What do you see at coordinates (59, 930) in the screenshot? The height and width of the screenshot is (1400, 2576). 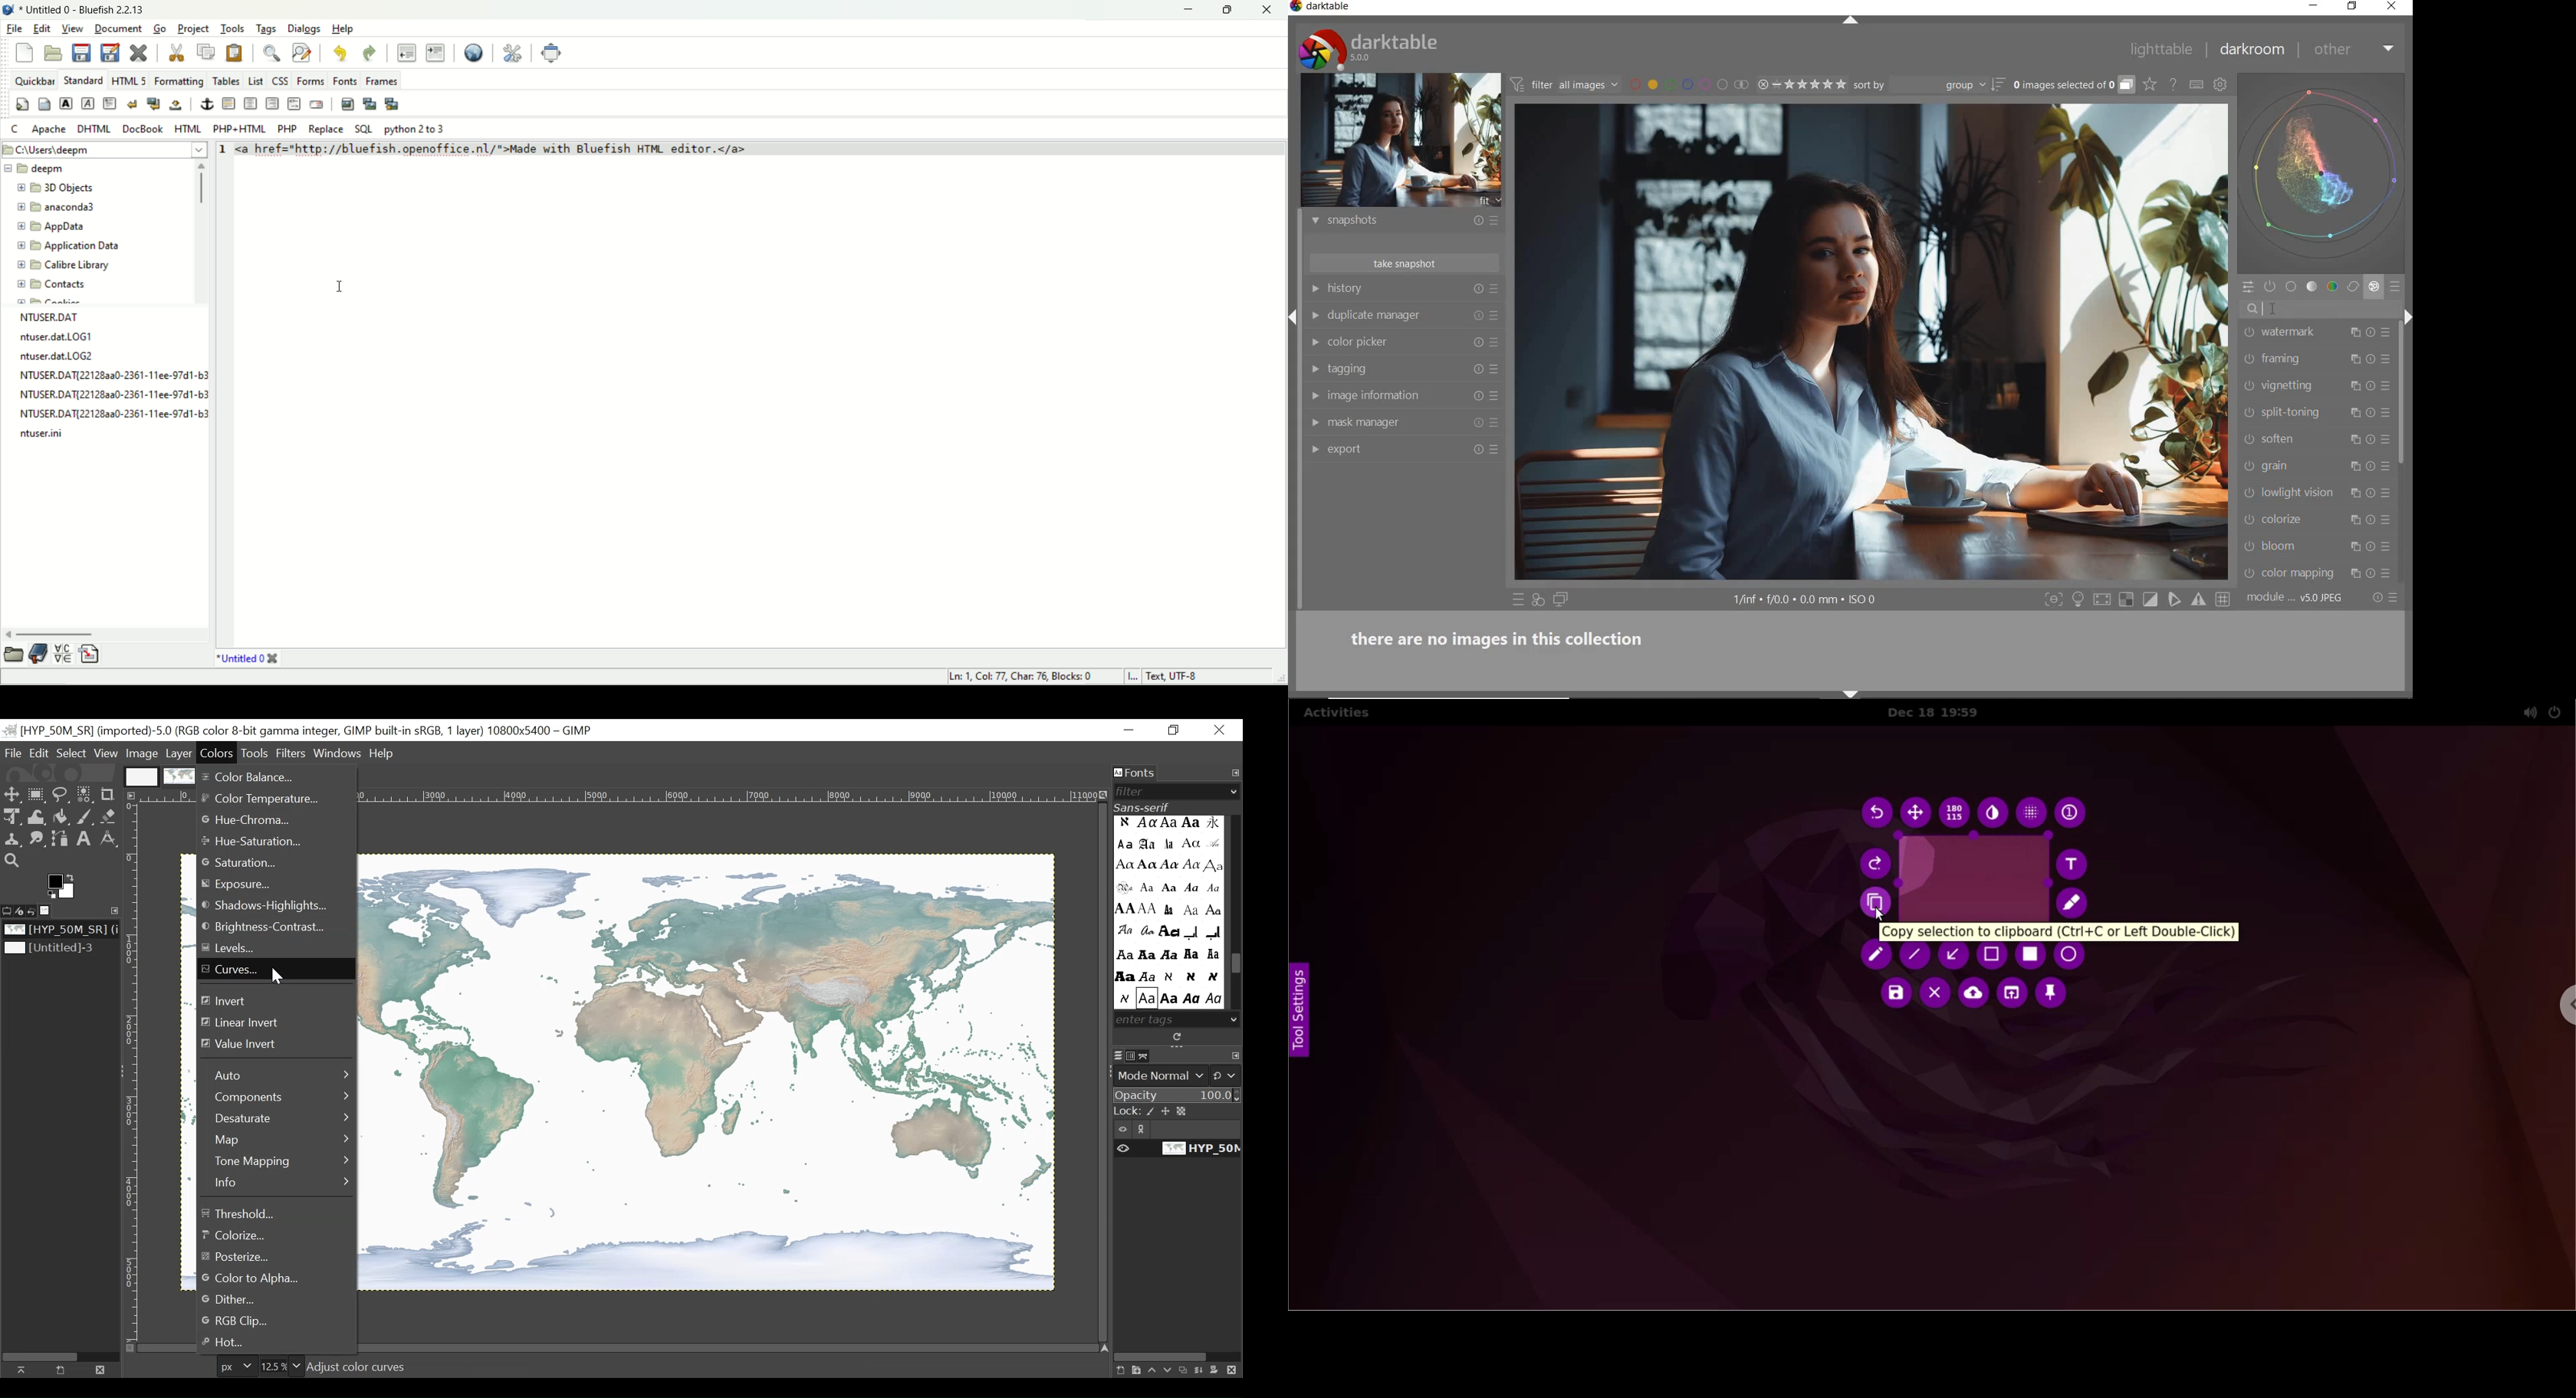 I see `Image` at bounding box center [59, 930].